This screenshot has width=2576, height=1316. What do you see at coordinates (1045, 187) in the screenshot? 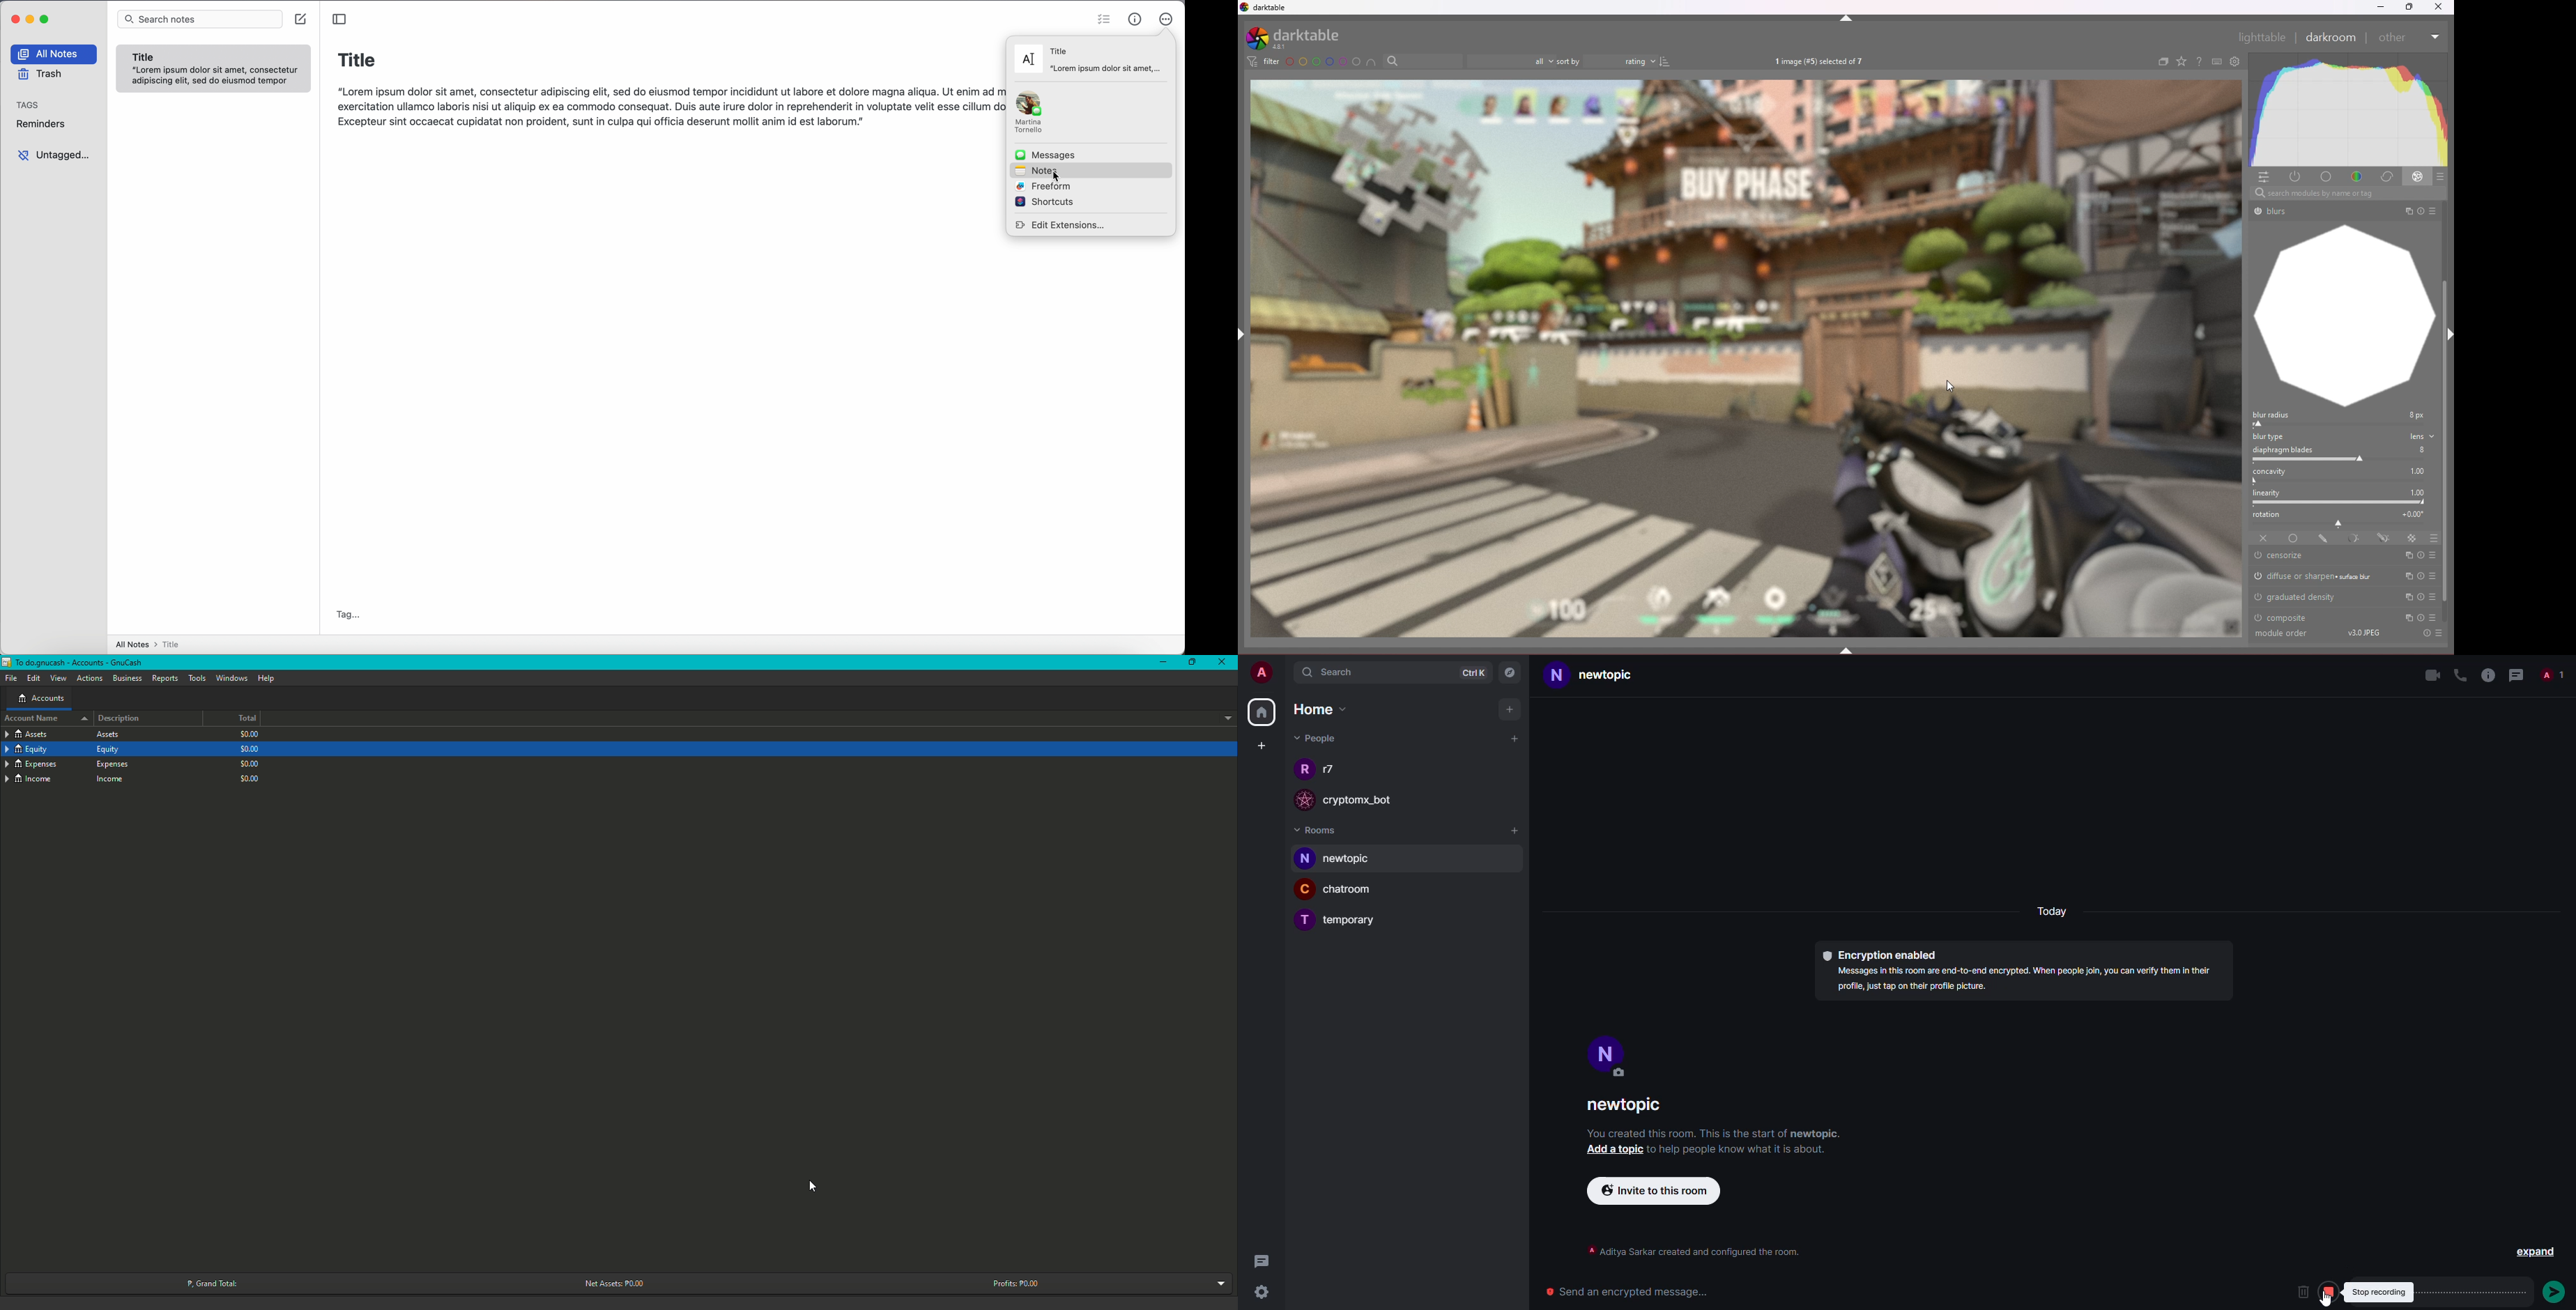
I see `freeform` at bounding box center [1045, 187].